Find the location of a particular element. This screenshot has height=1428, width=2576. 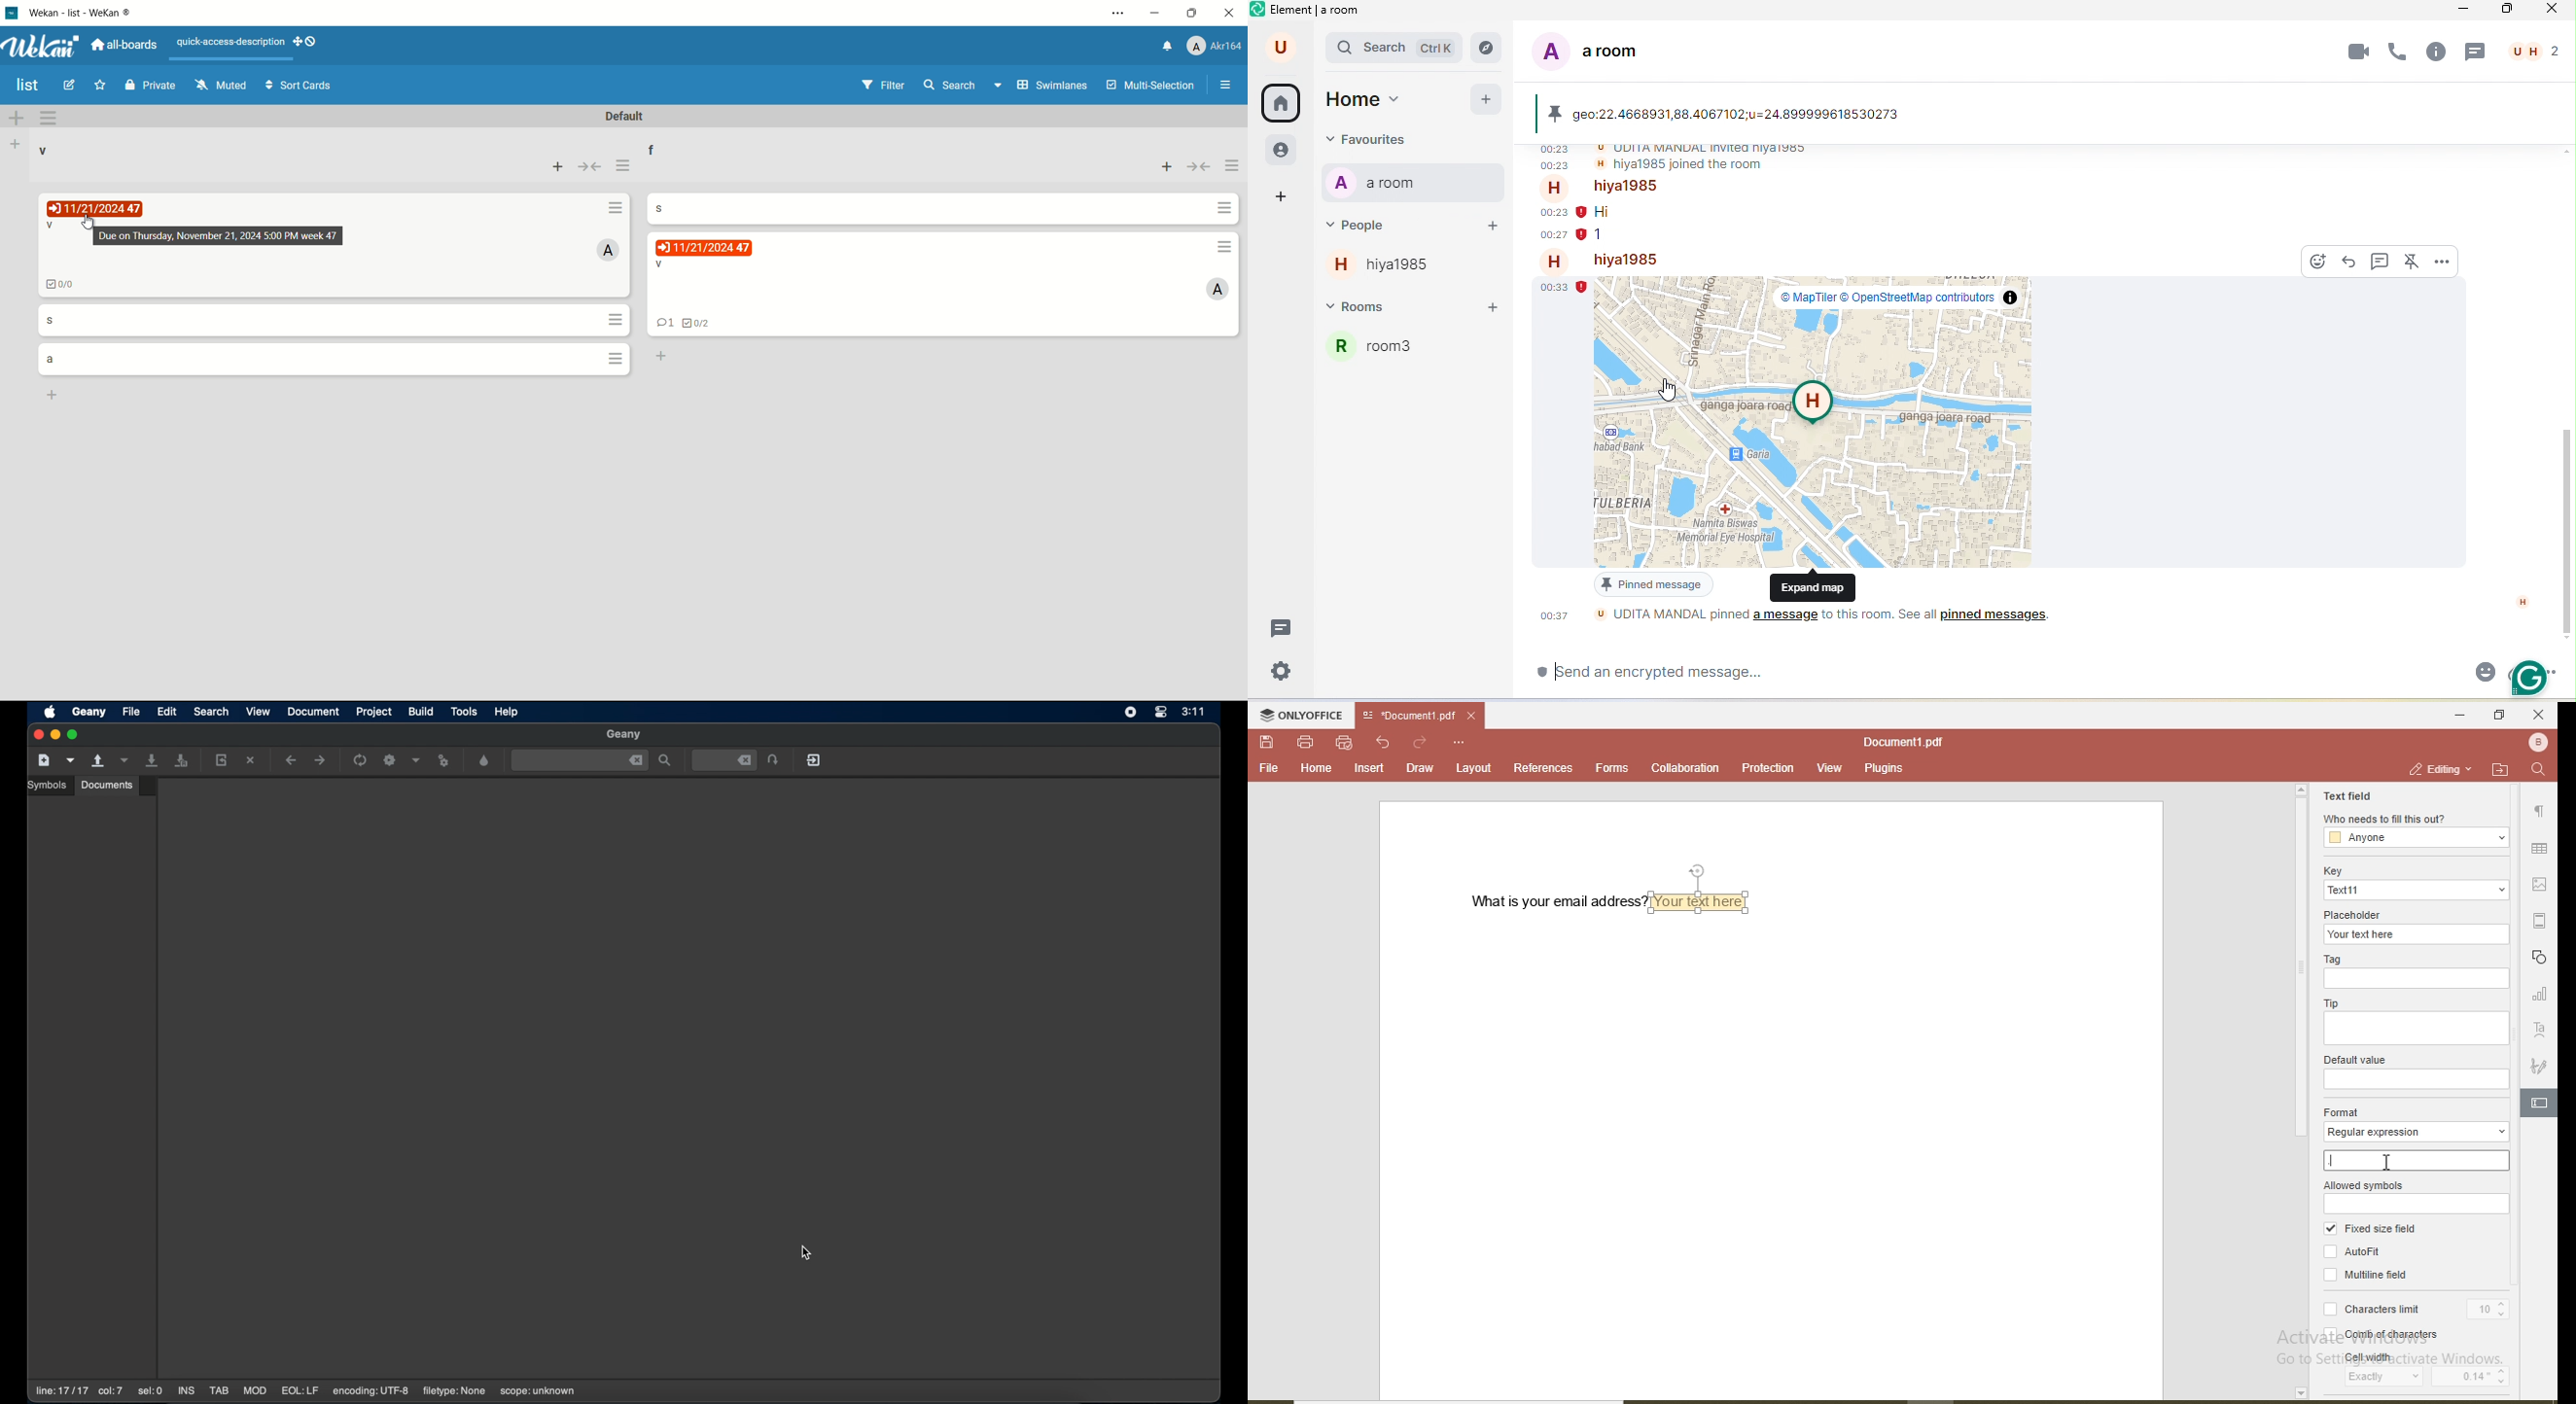

filter is located at coordinates (883, 85).